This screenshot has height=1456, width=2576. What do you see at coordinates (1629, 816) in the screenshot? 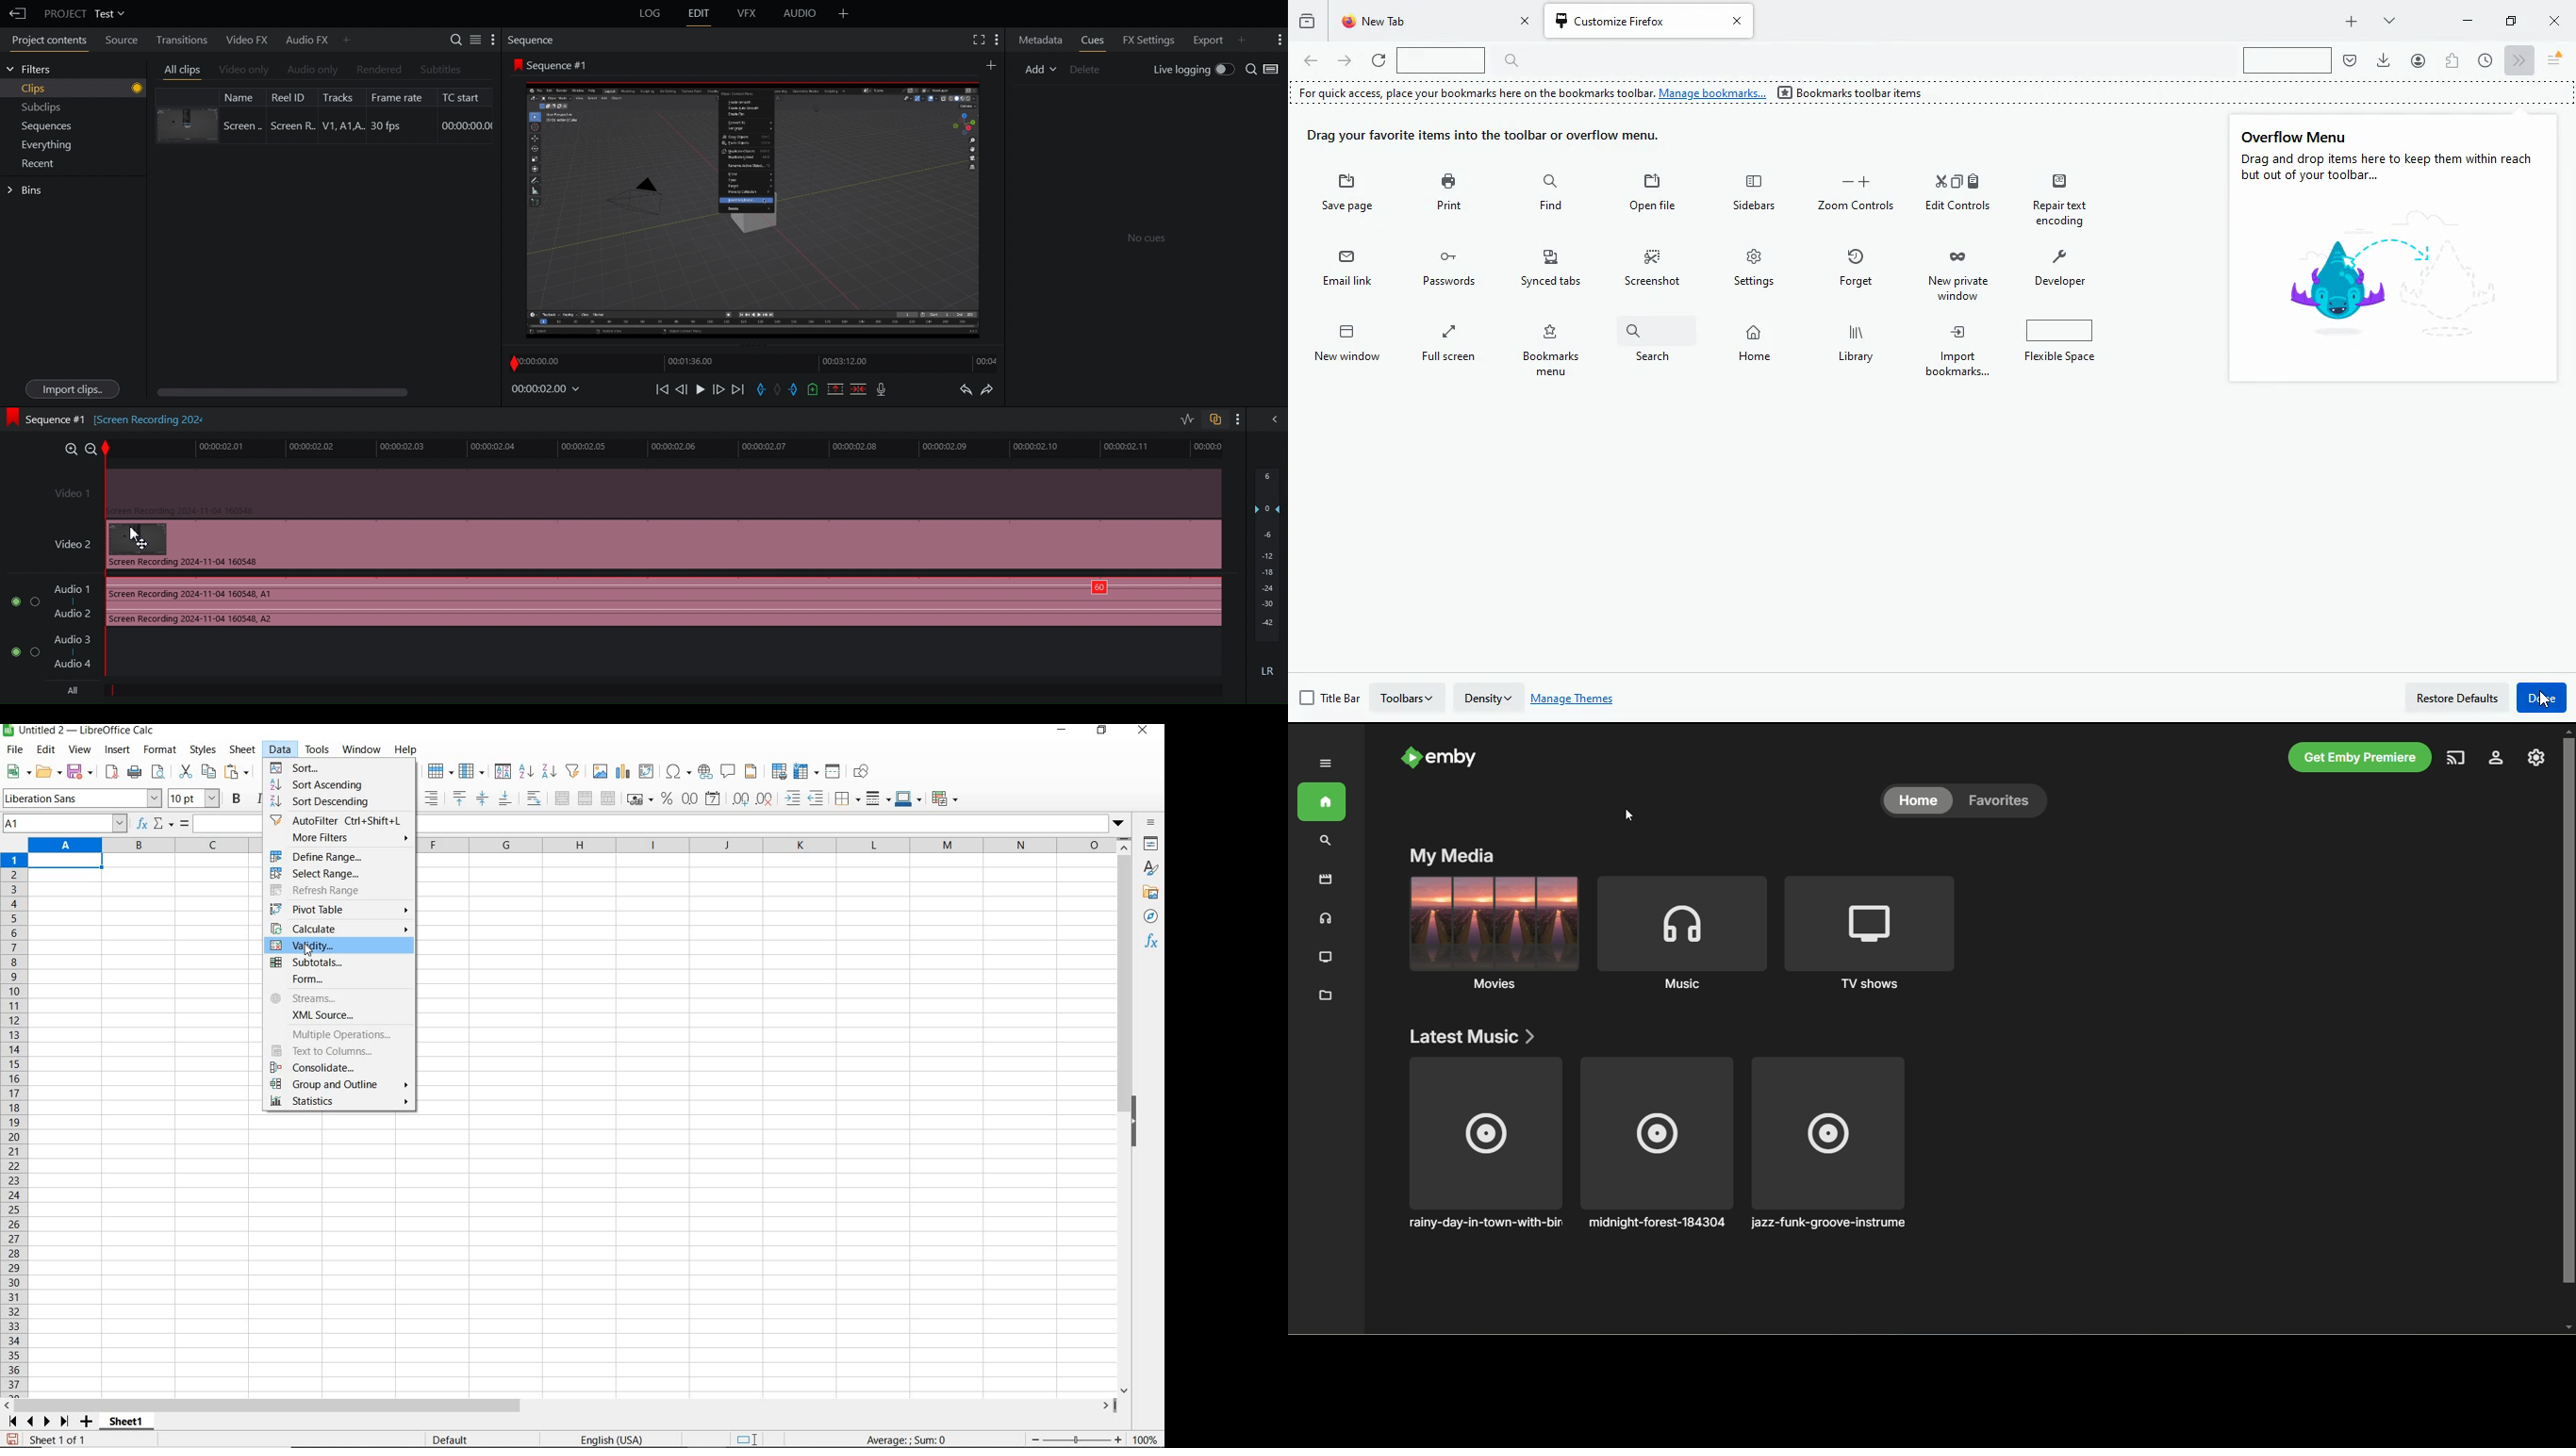
I see `cursor` at bounding box center [1629, 816].